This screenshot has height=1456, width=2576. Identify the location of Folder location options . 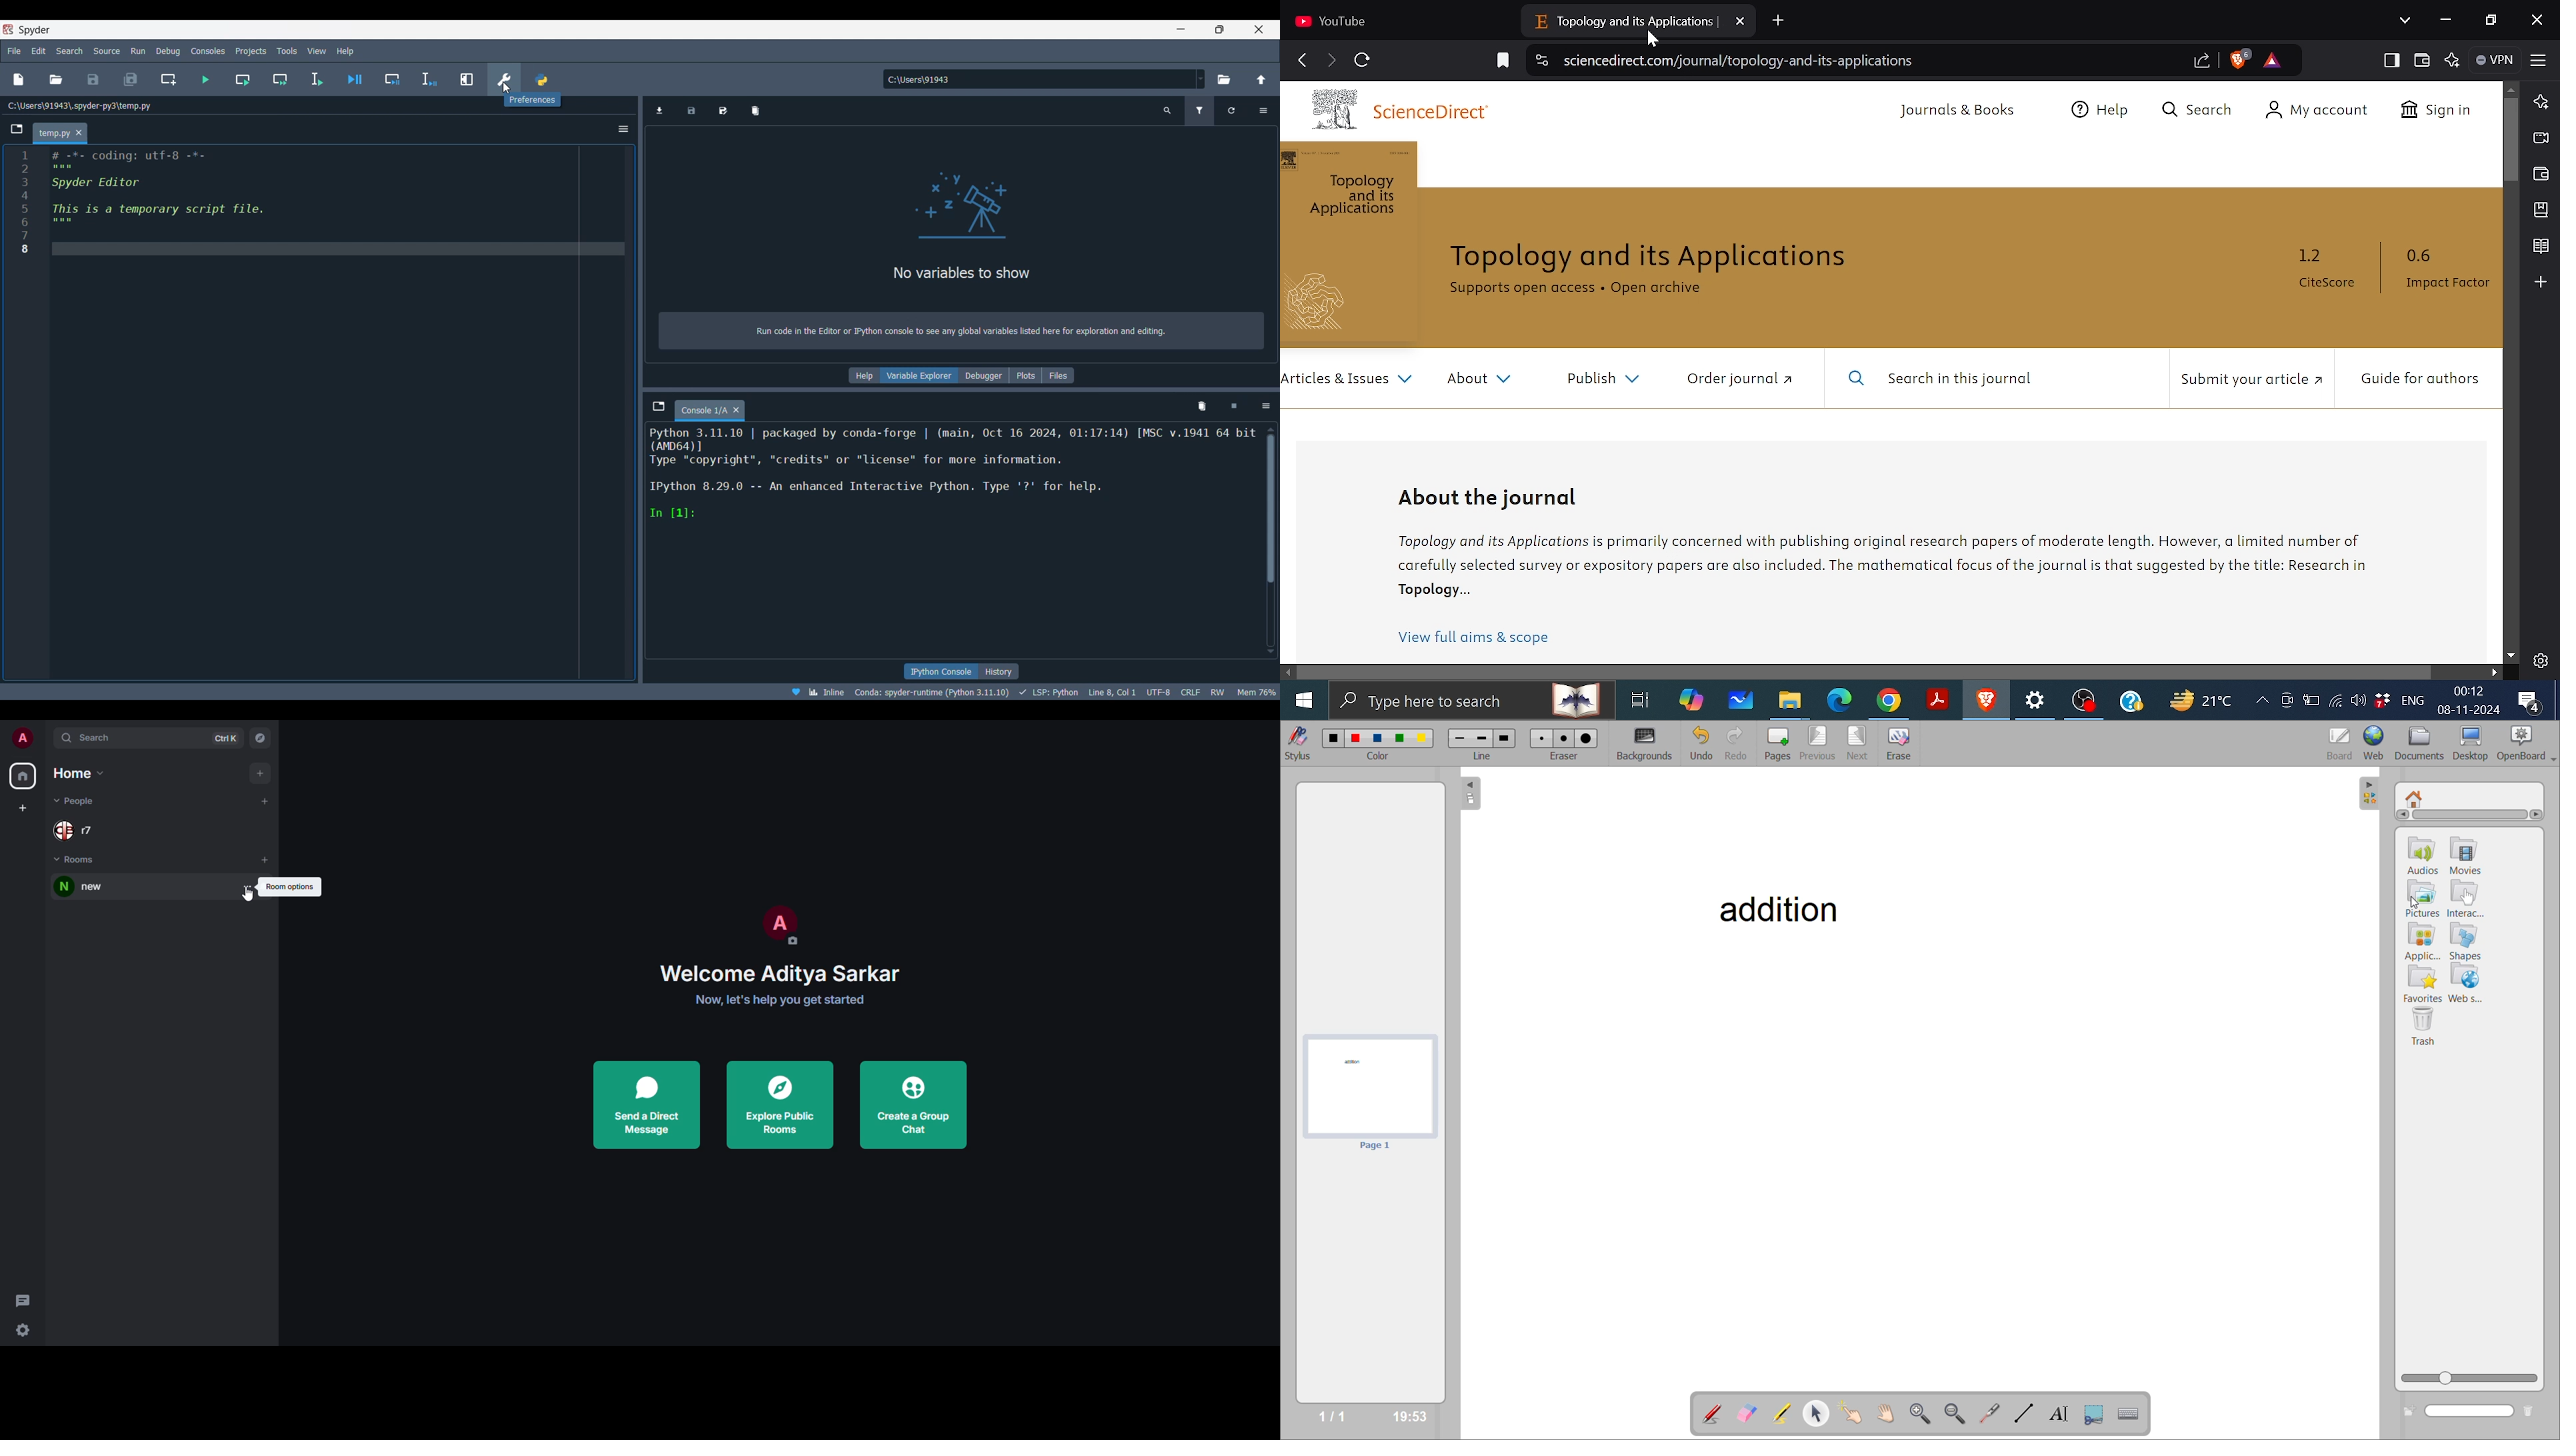
(1201, 79).